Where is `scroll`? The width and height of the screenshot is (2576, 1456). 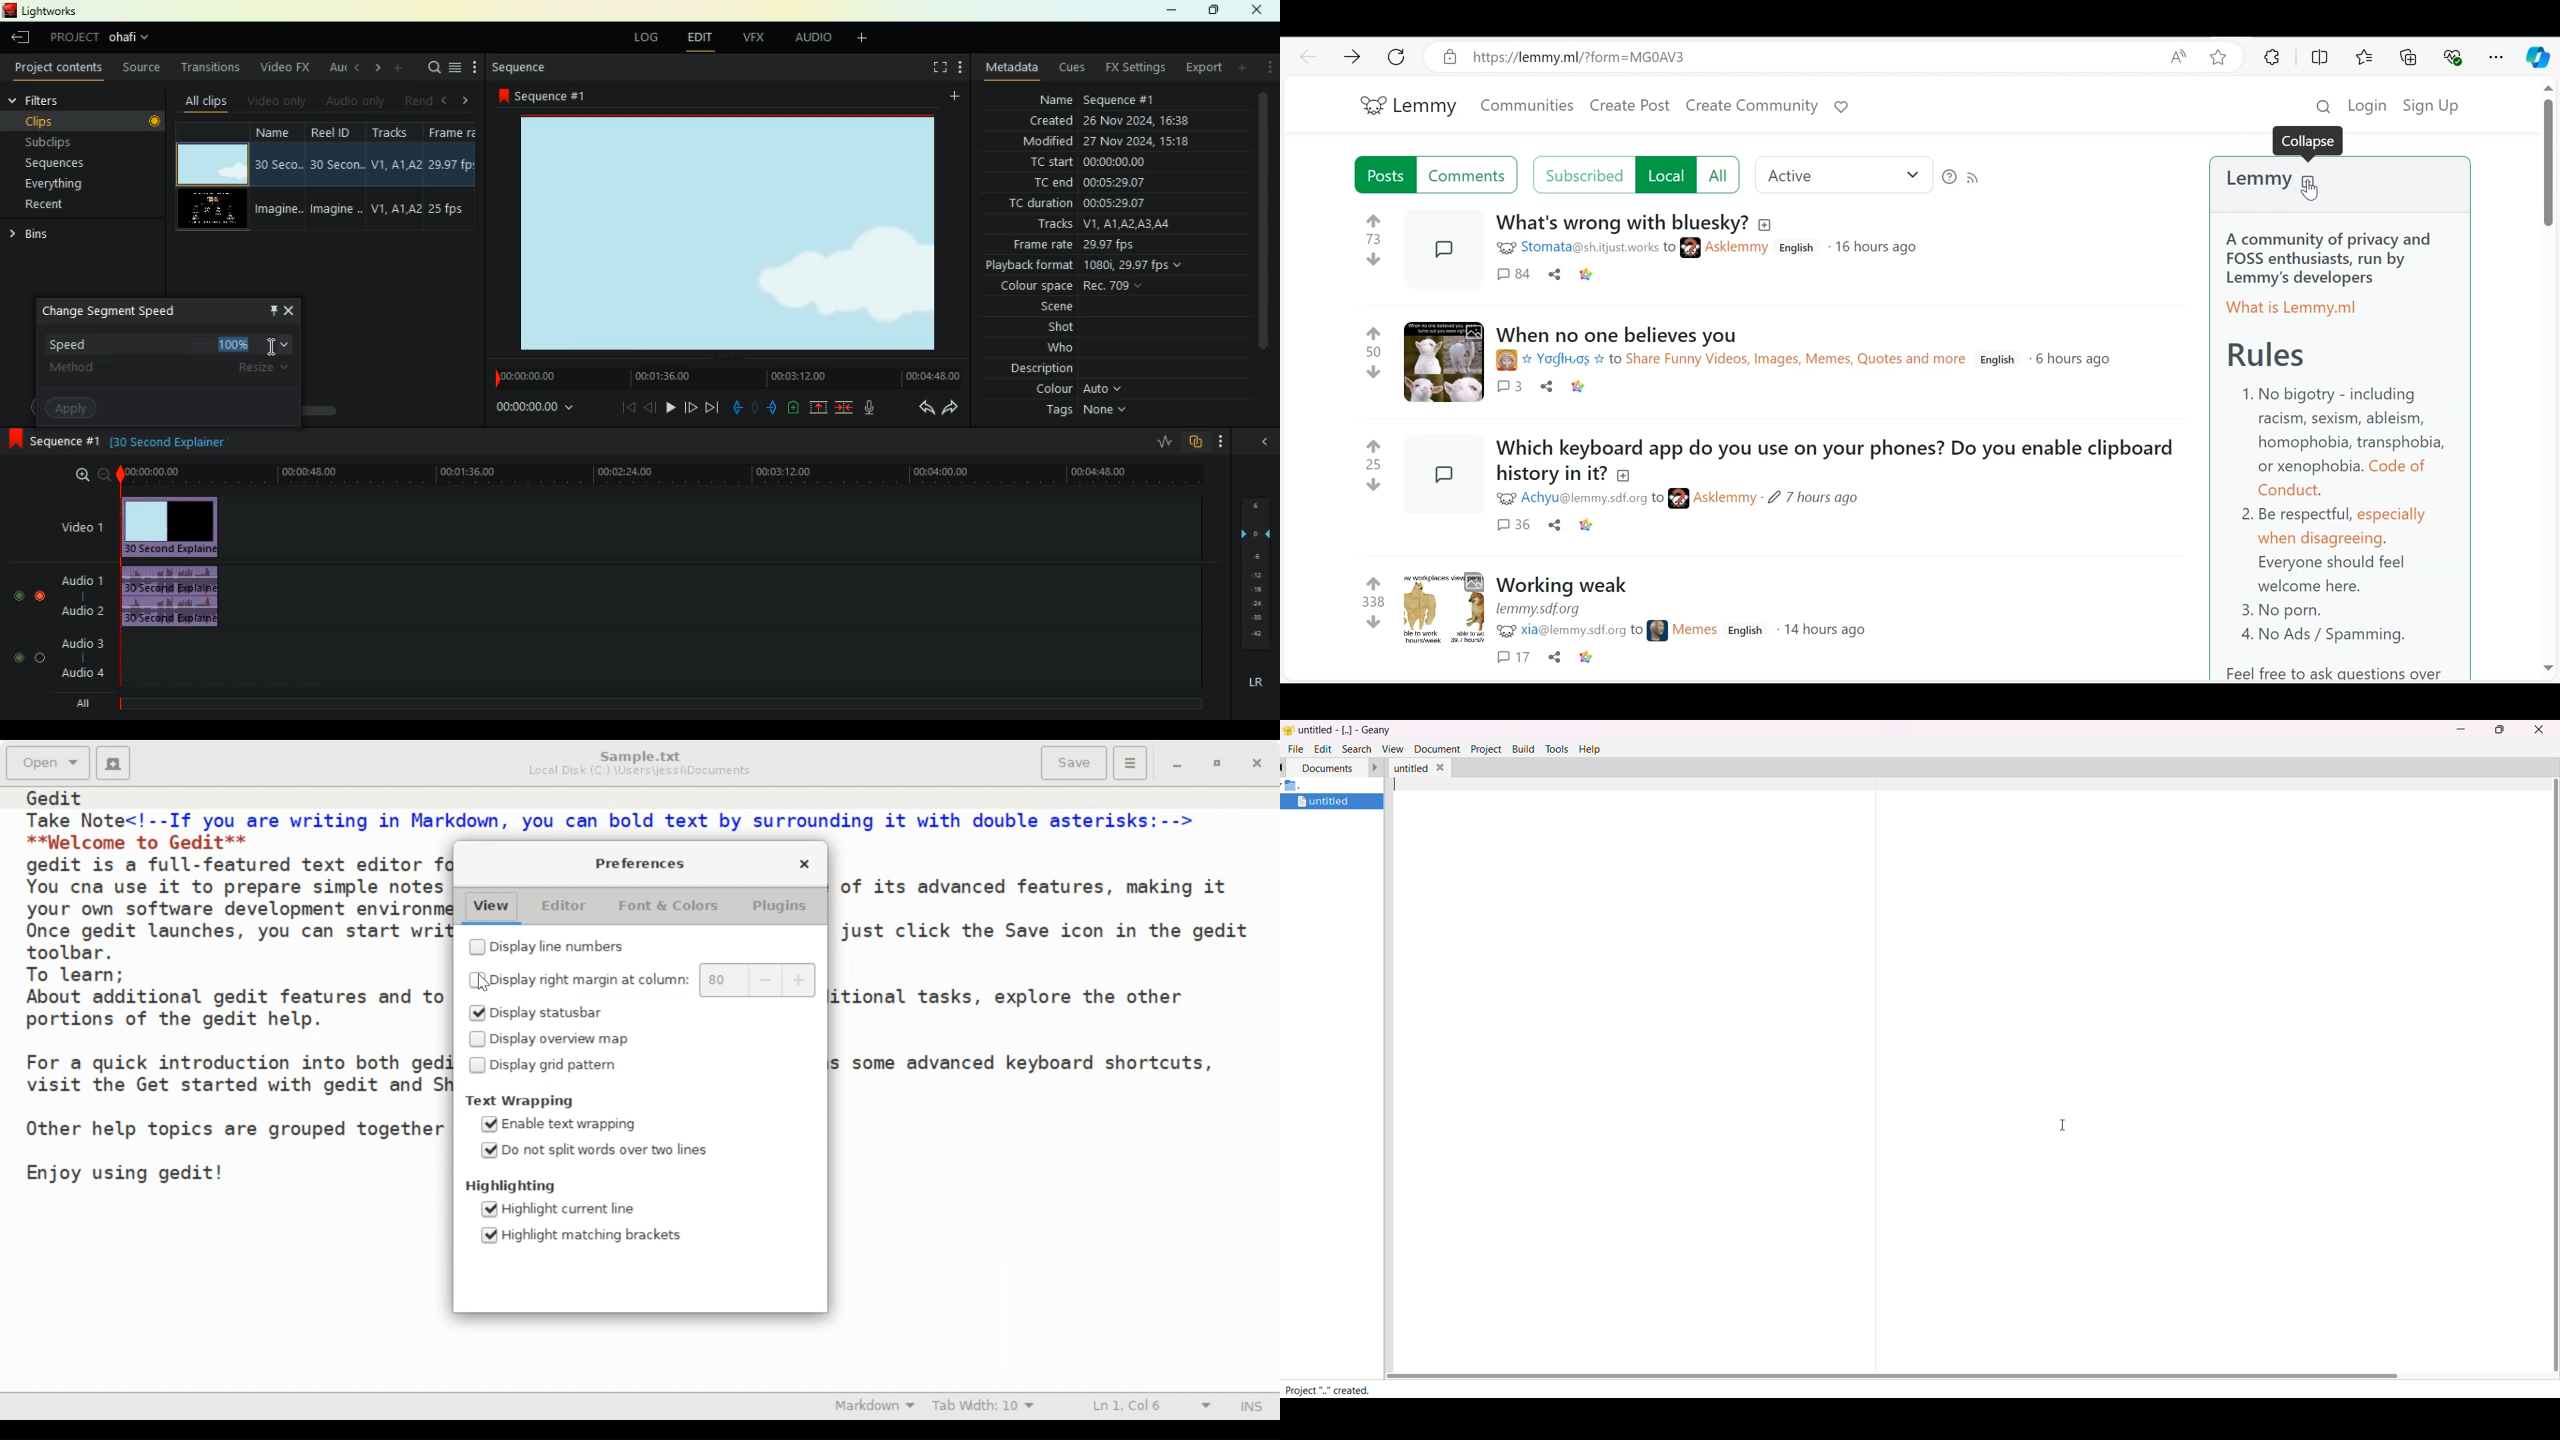 scroll is located at coordinates (1263, 230).